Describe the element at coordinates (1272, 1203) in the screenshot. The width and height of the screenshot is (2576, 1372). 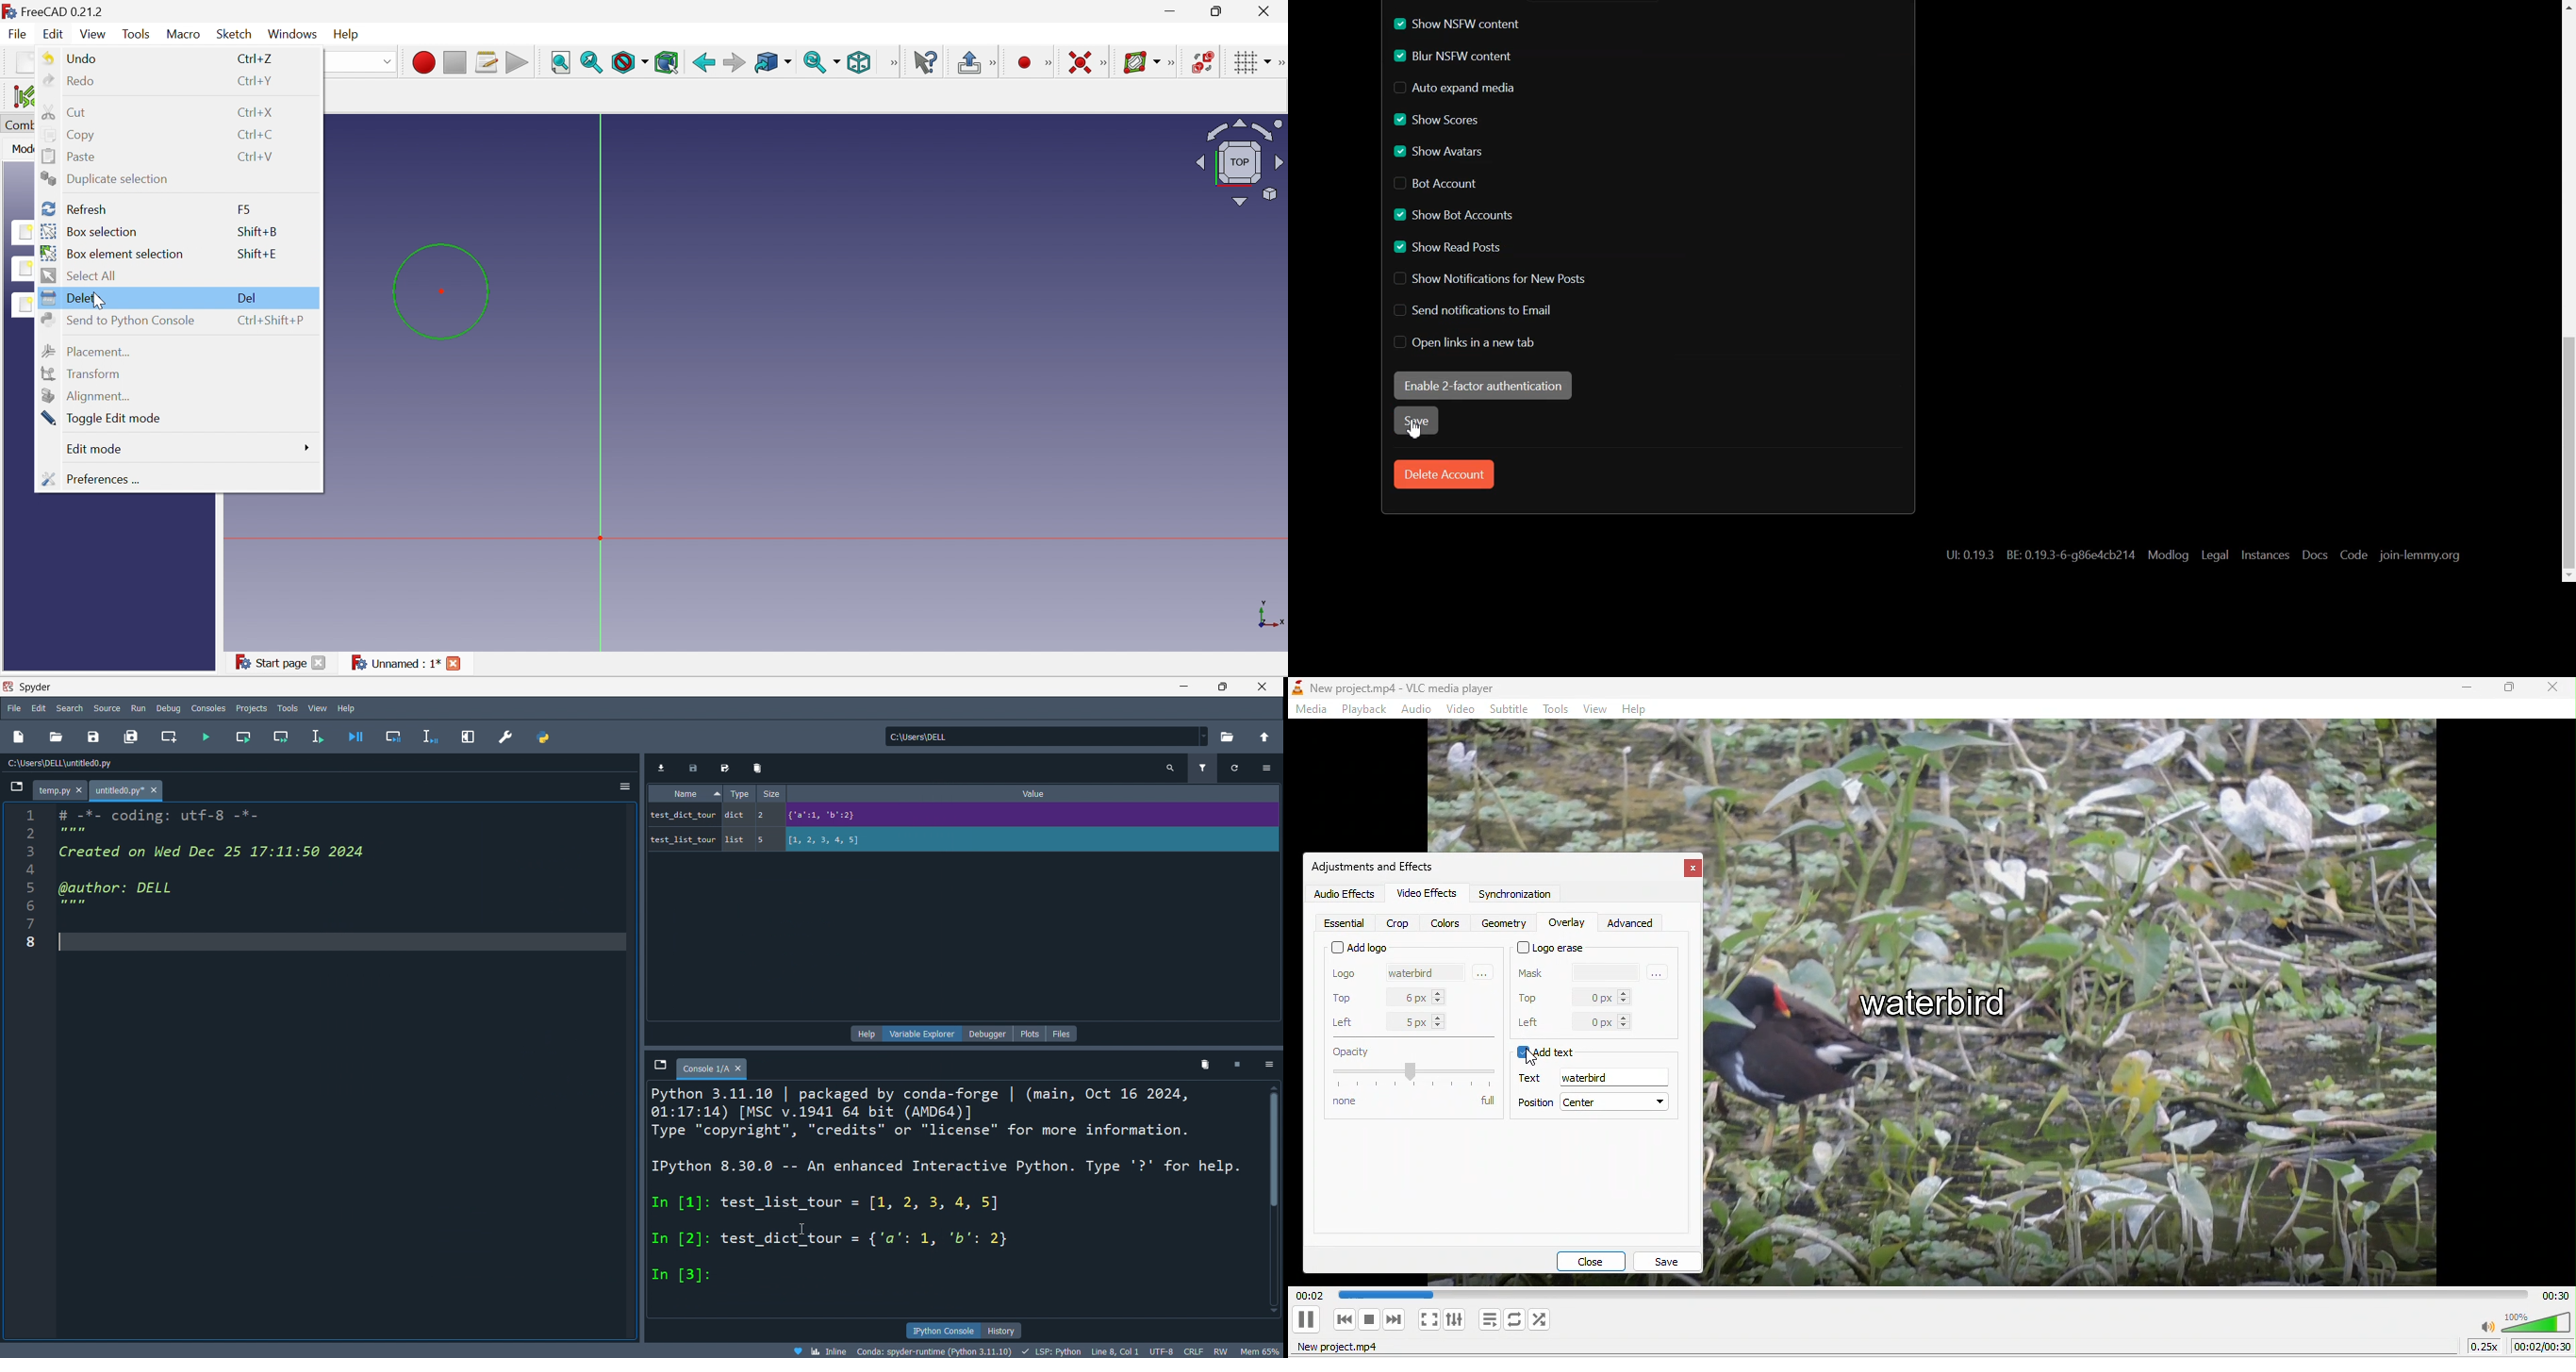
I see `scrollbar` at that location.